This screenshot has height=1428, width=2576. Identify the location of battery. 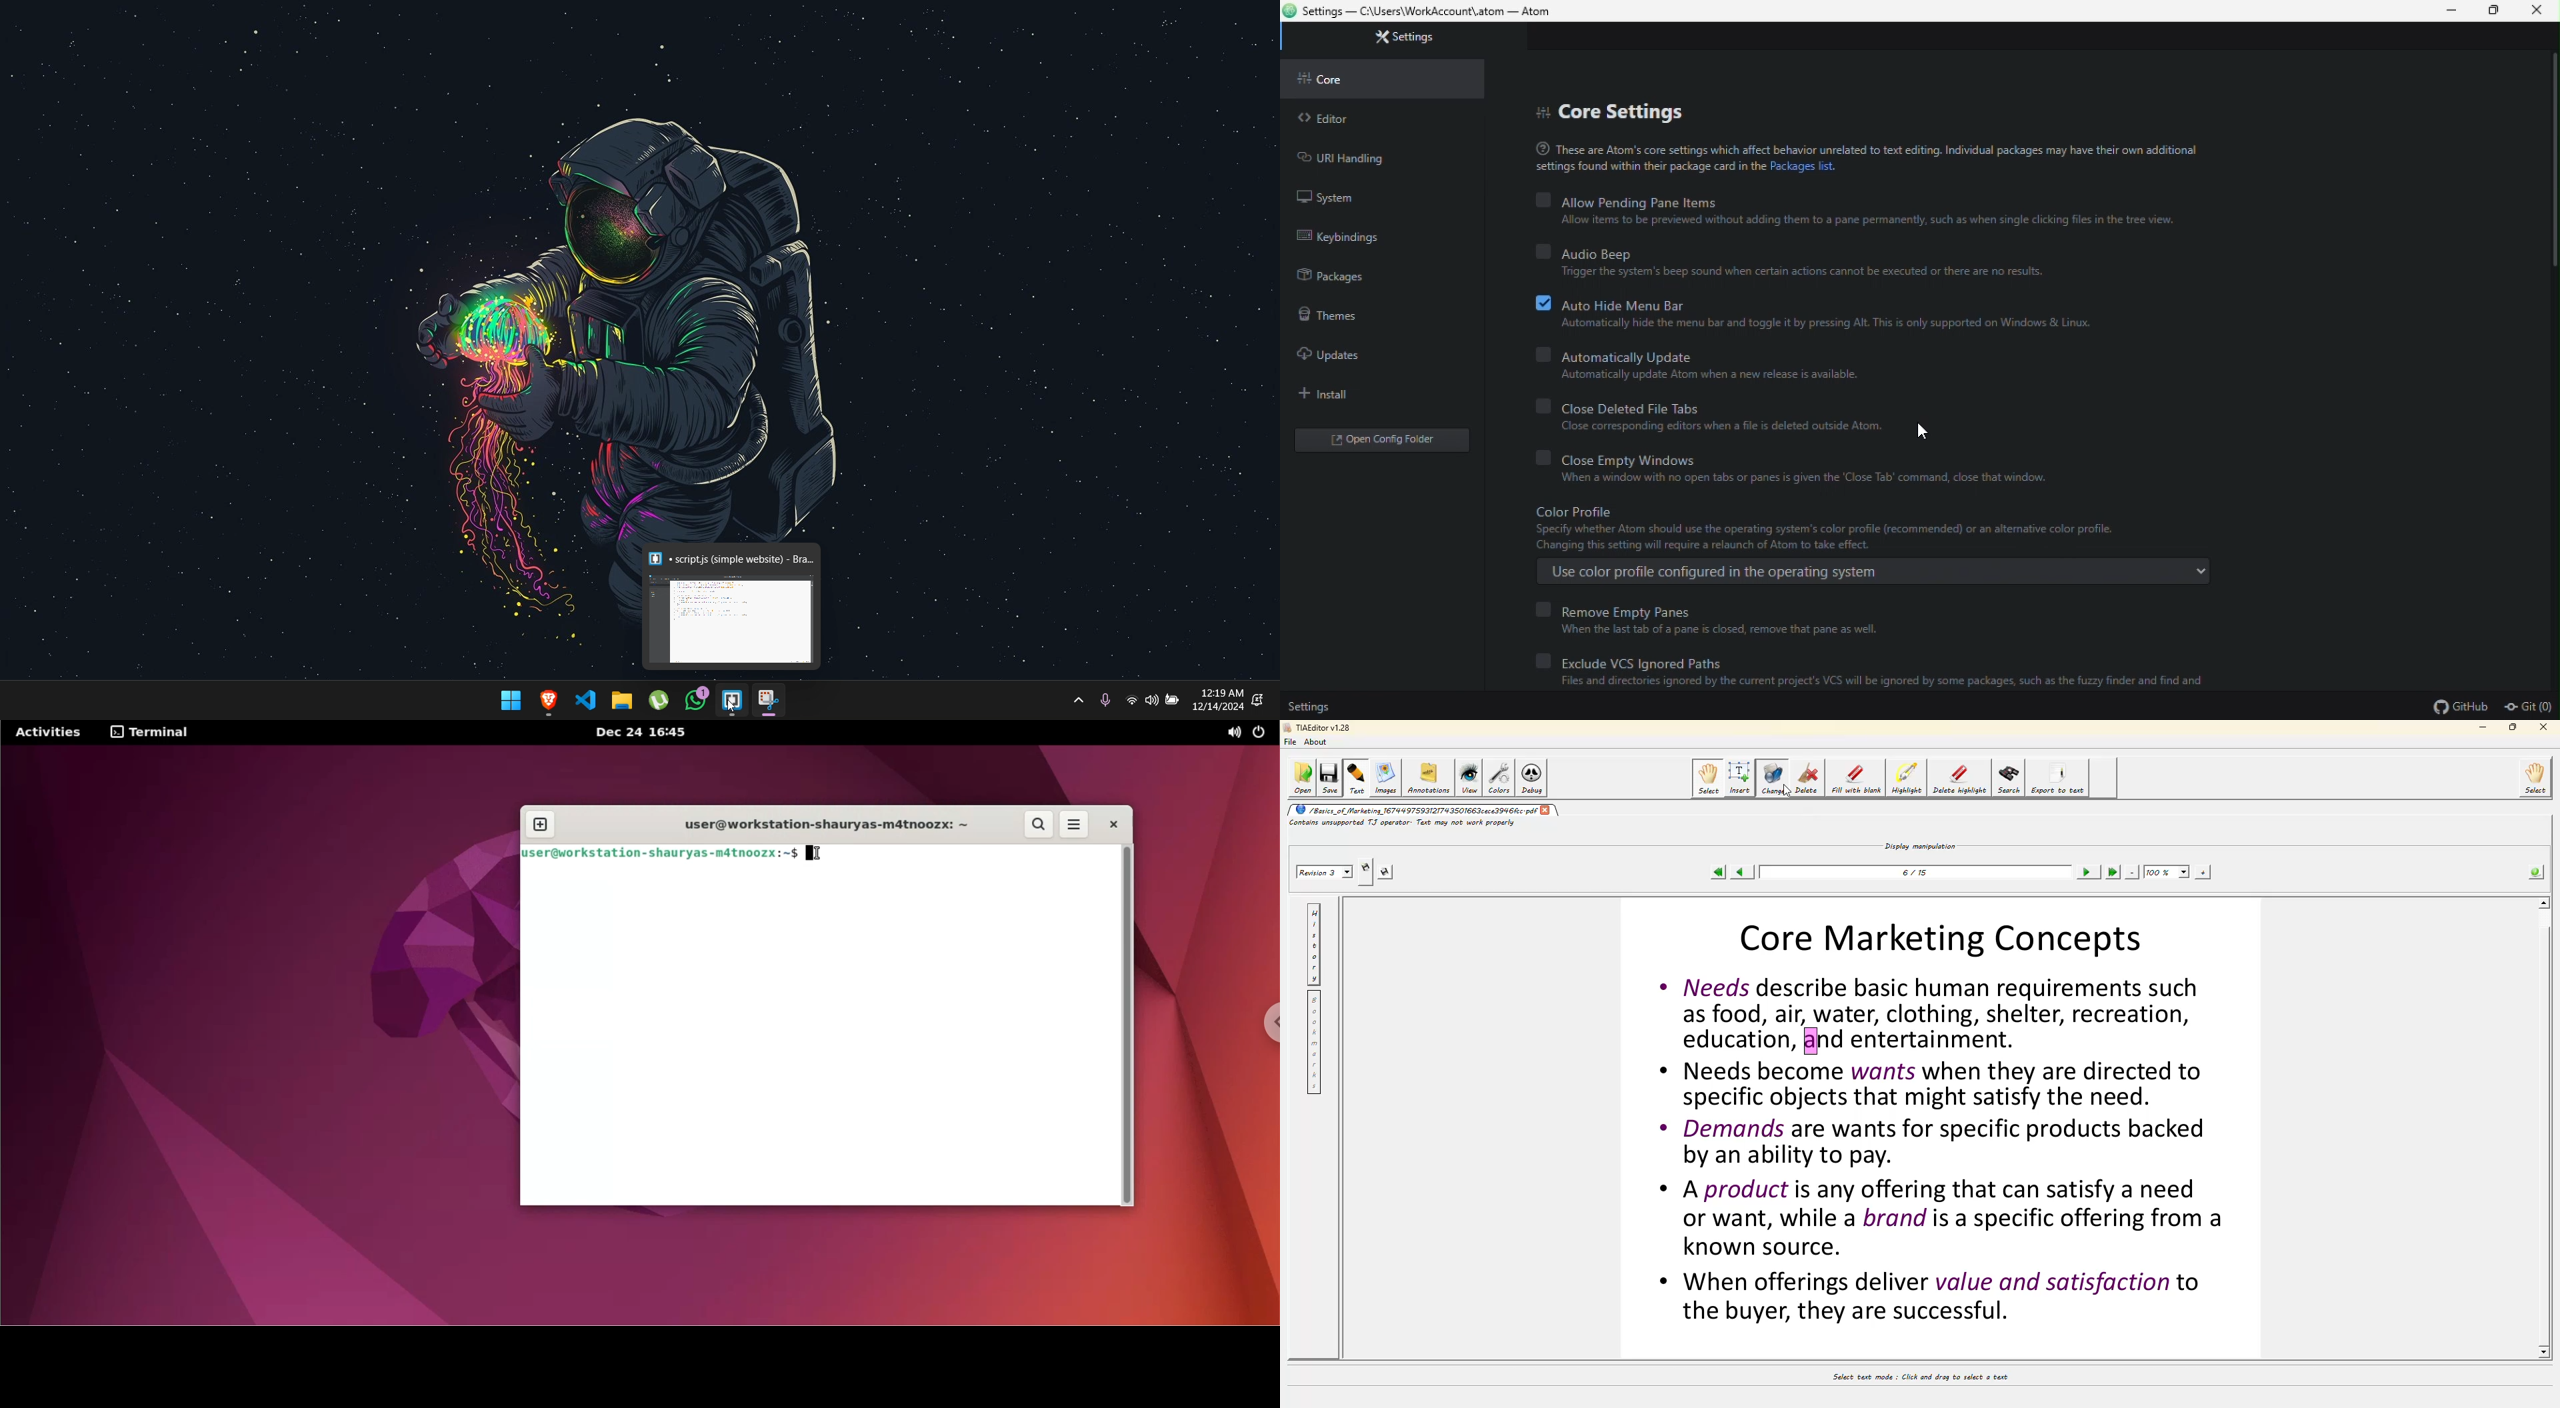
(1173, 701).